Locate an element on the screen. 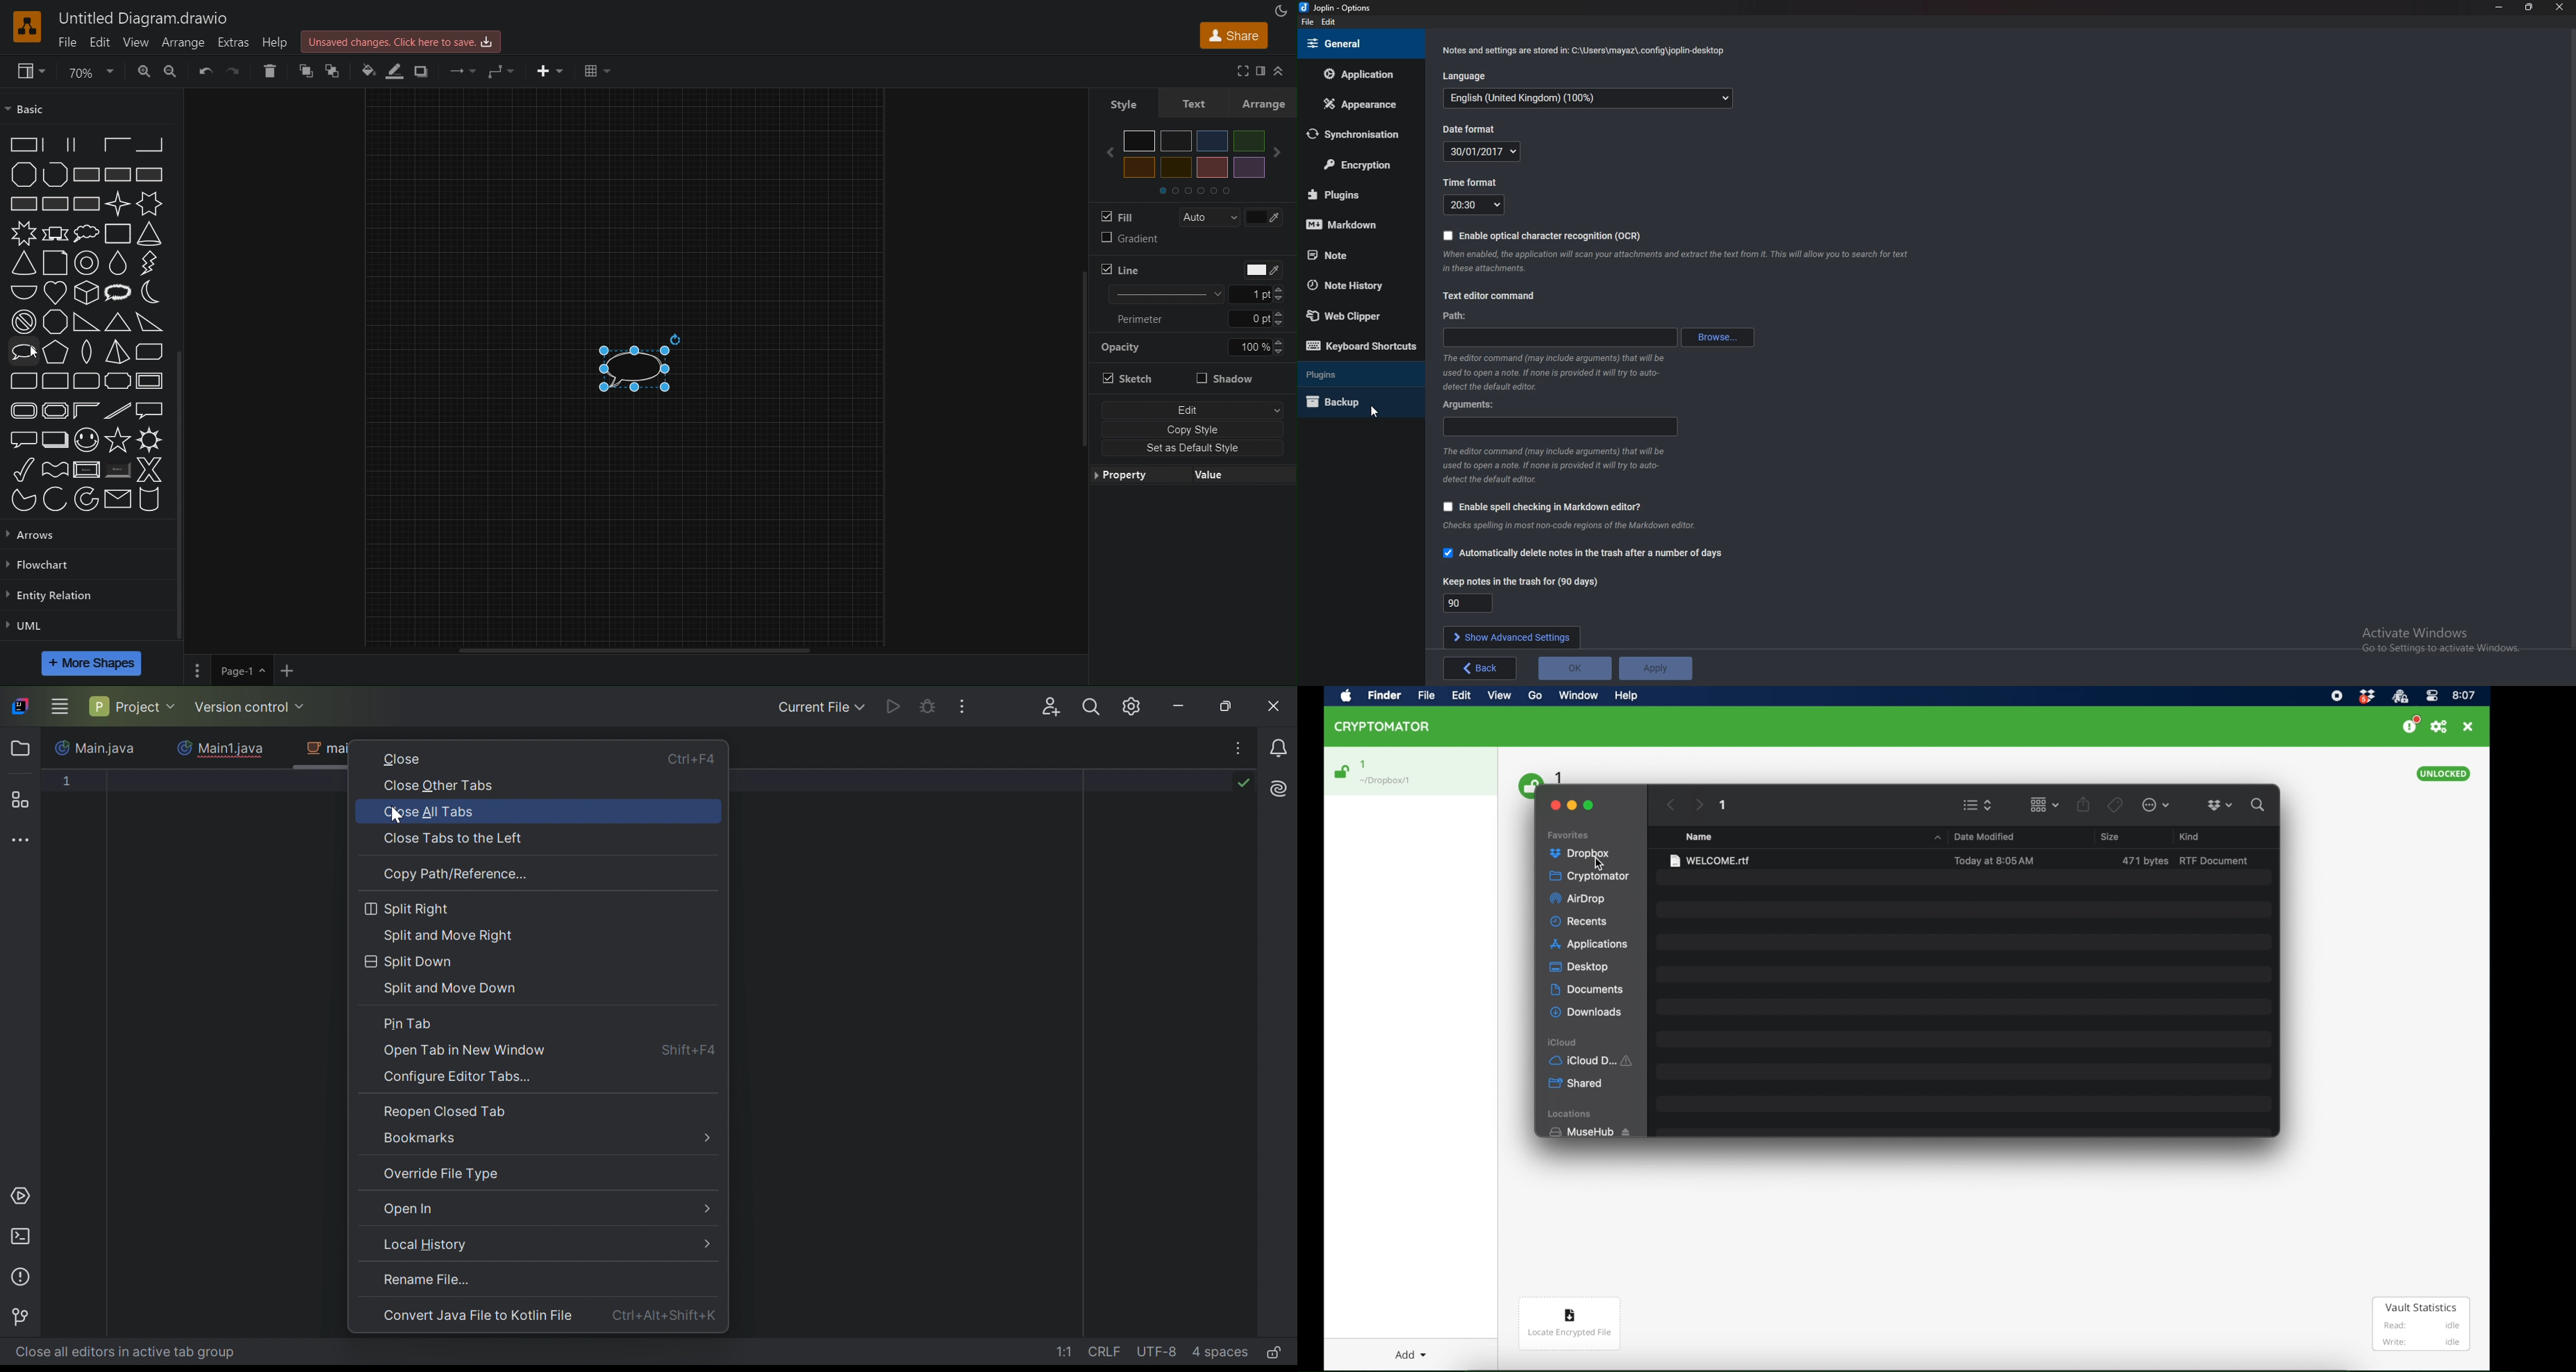 The width and height of the screenshot is (2576, 1372). Go is located at coordinates (1539, 699).